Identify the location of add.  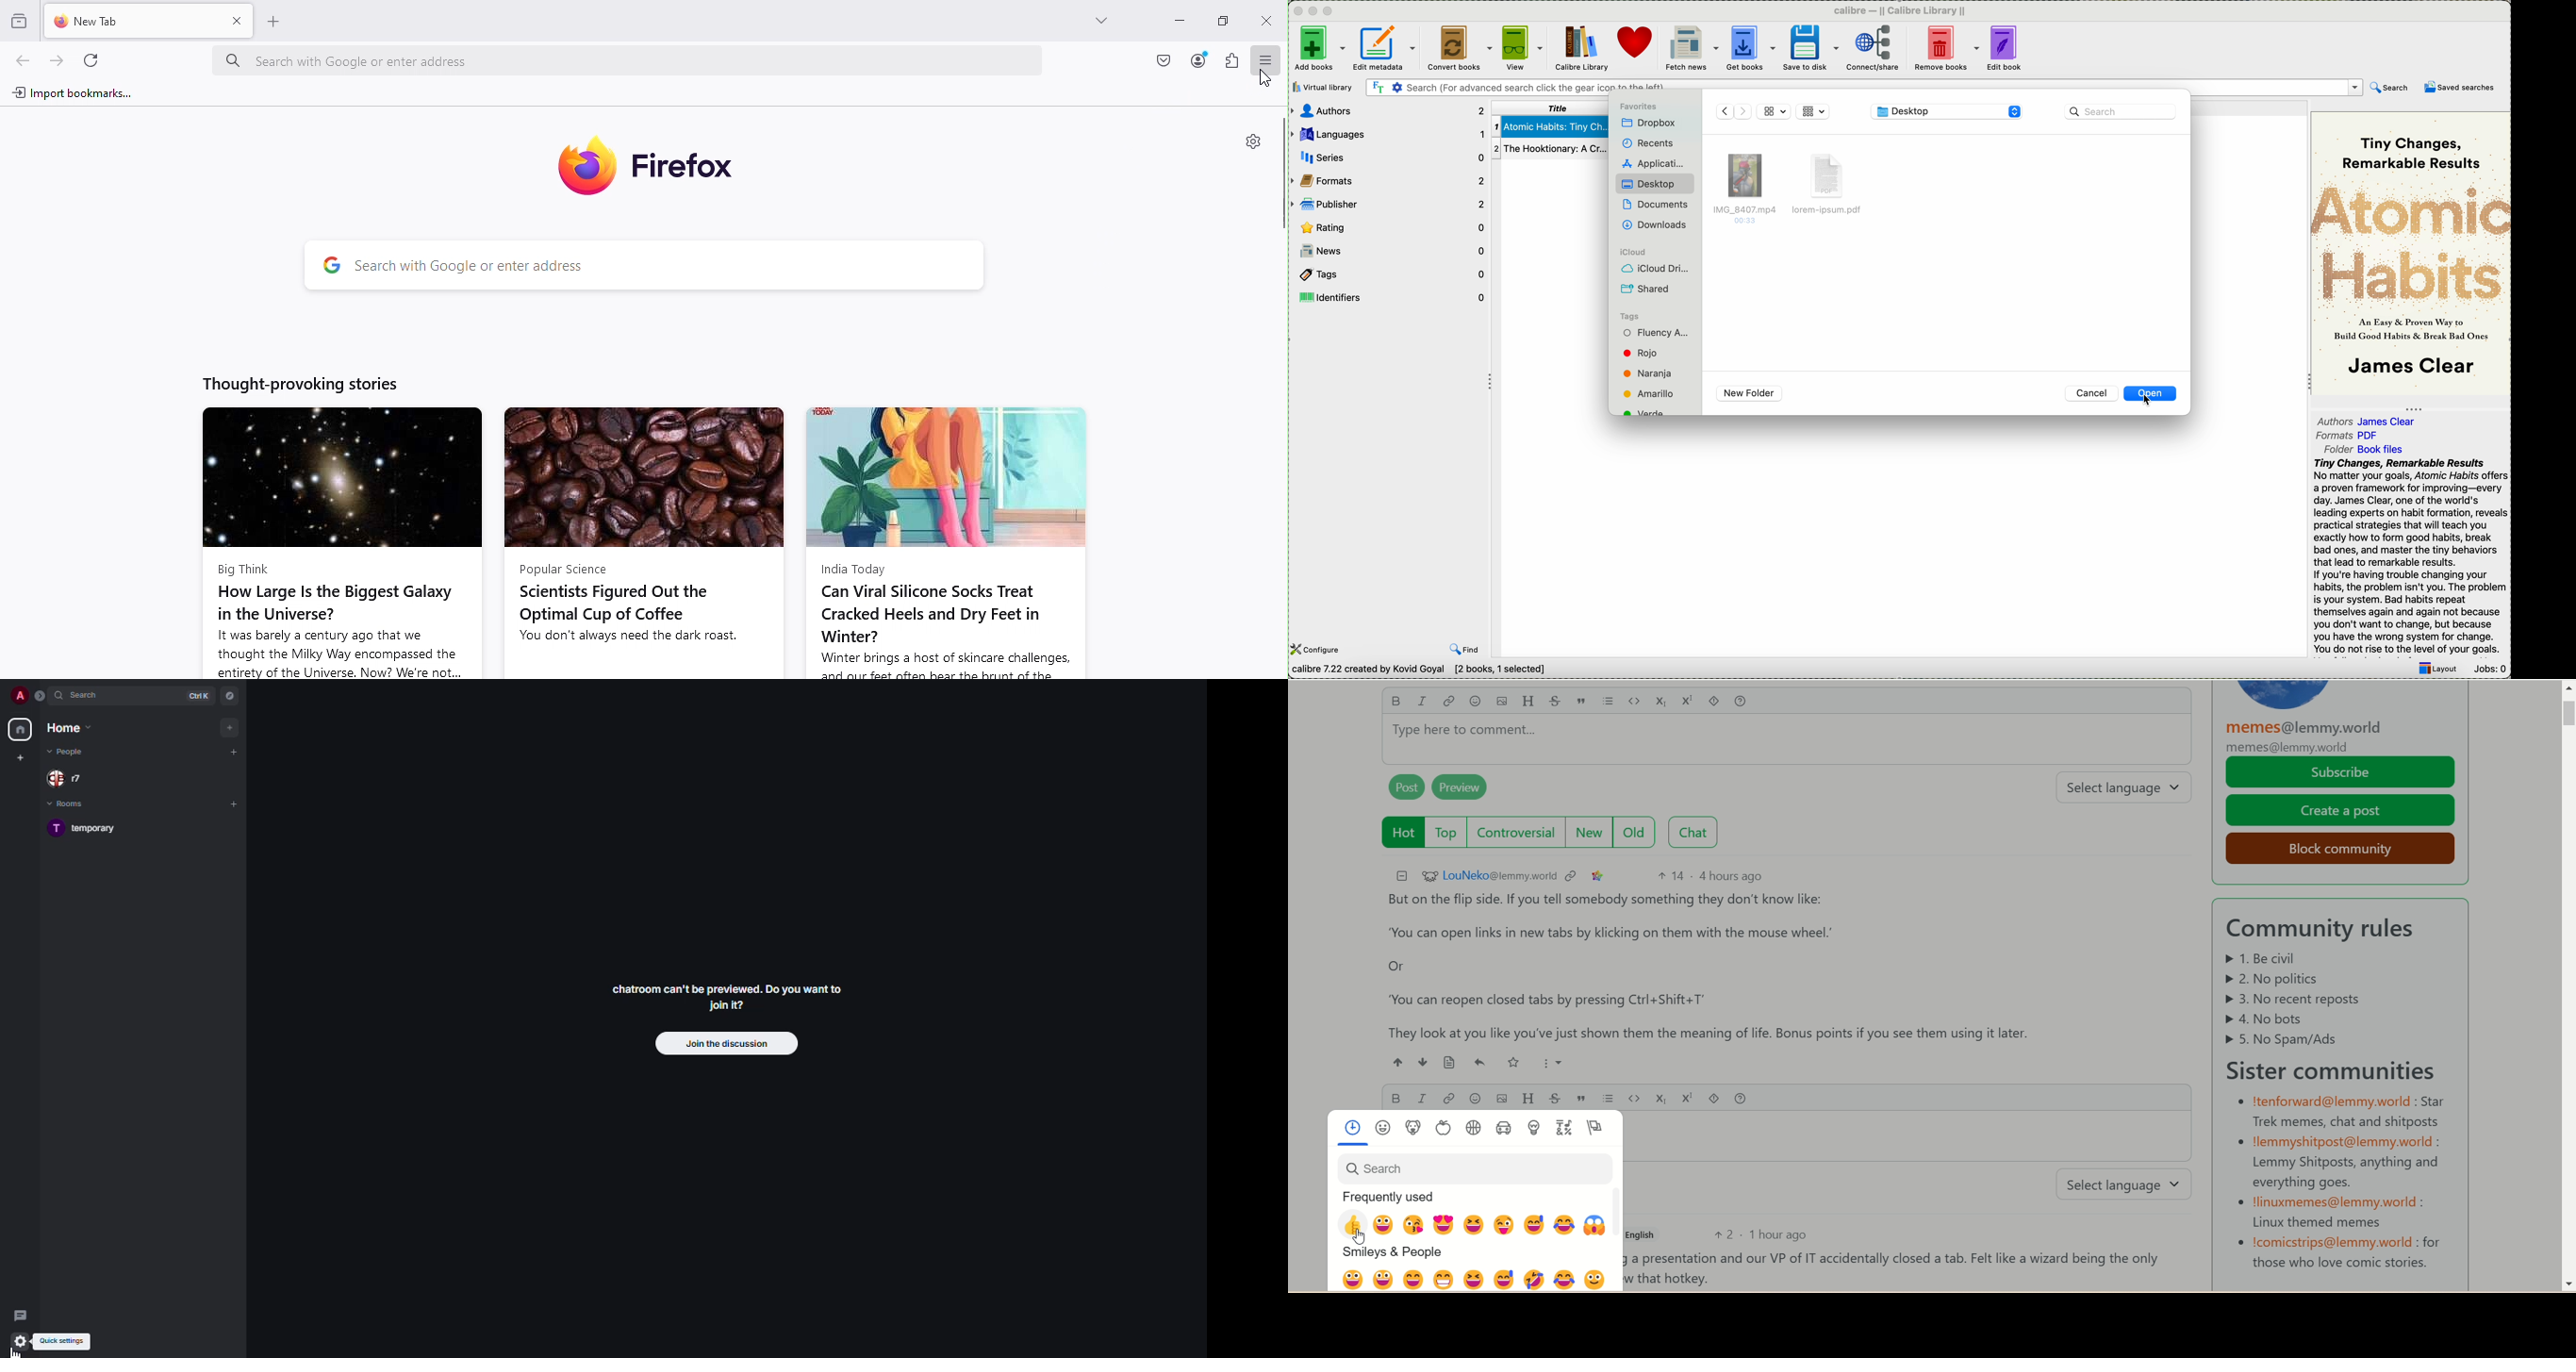
(233, 805).